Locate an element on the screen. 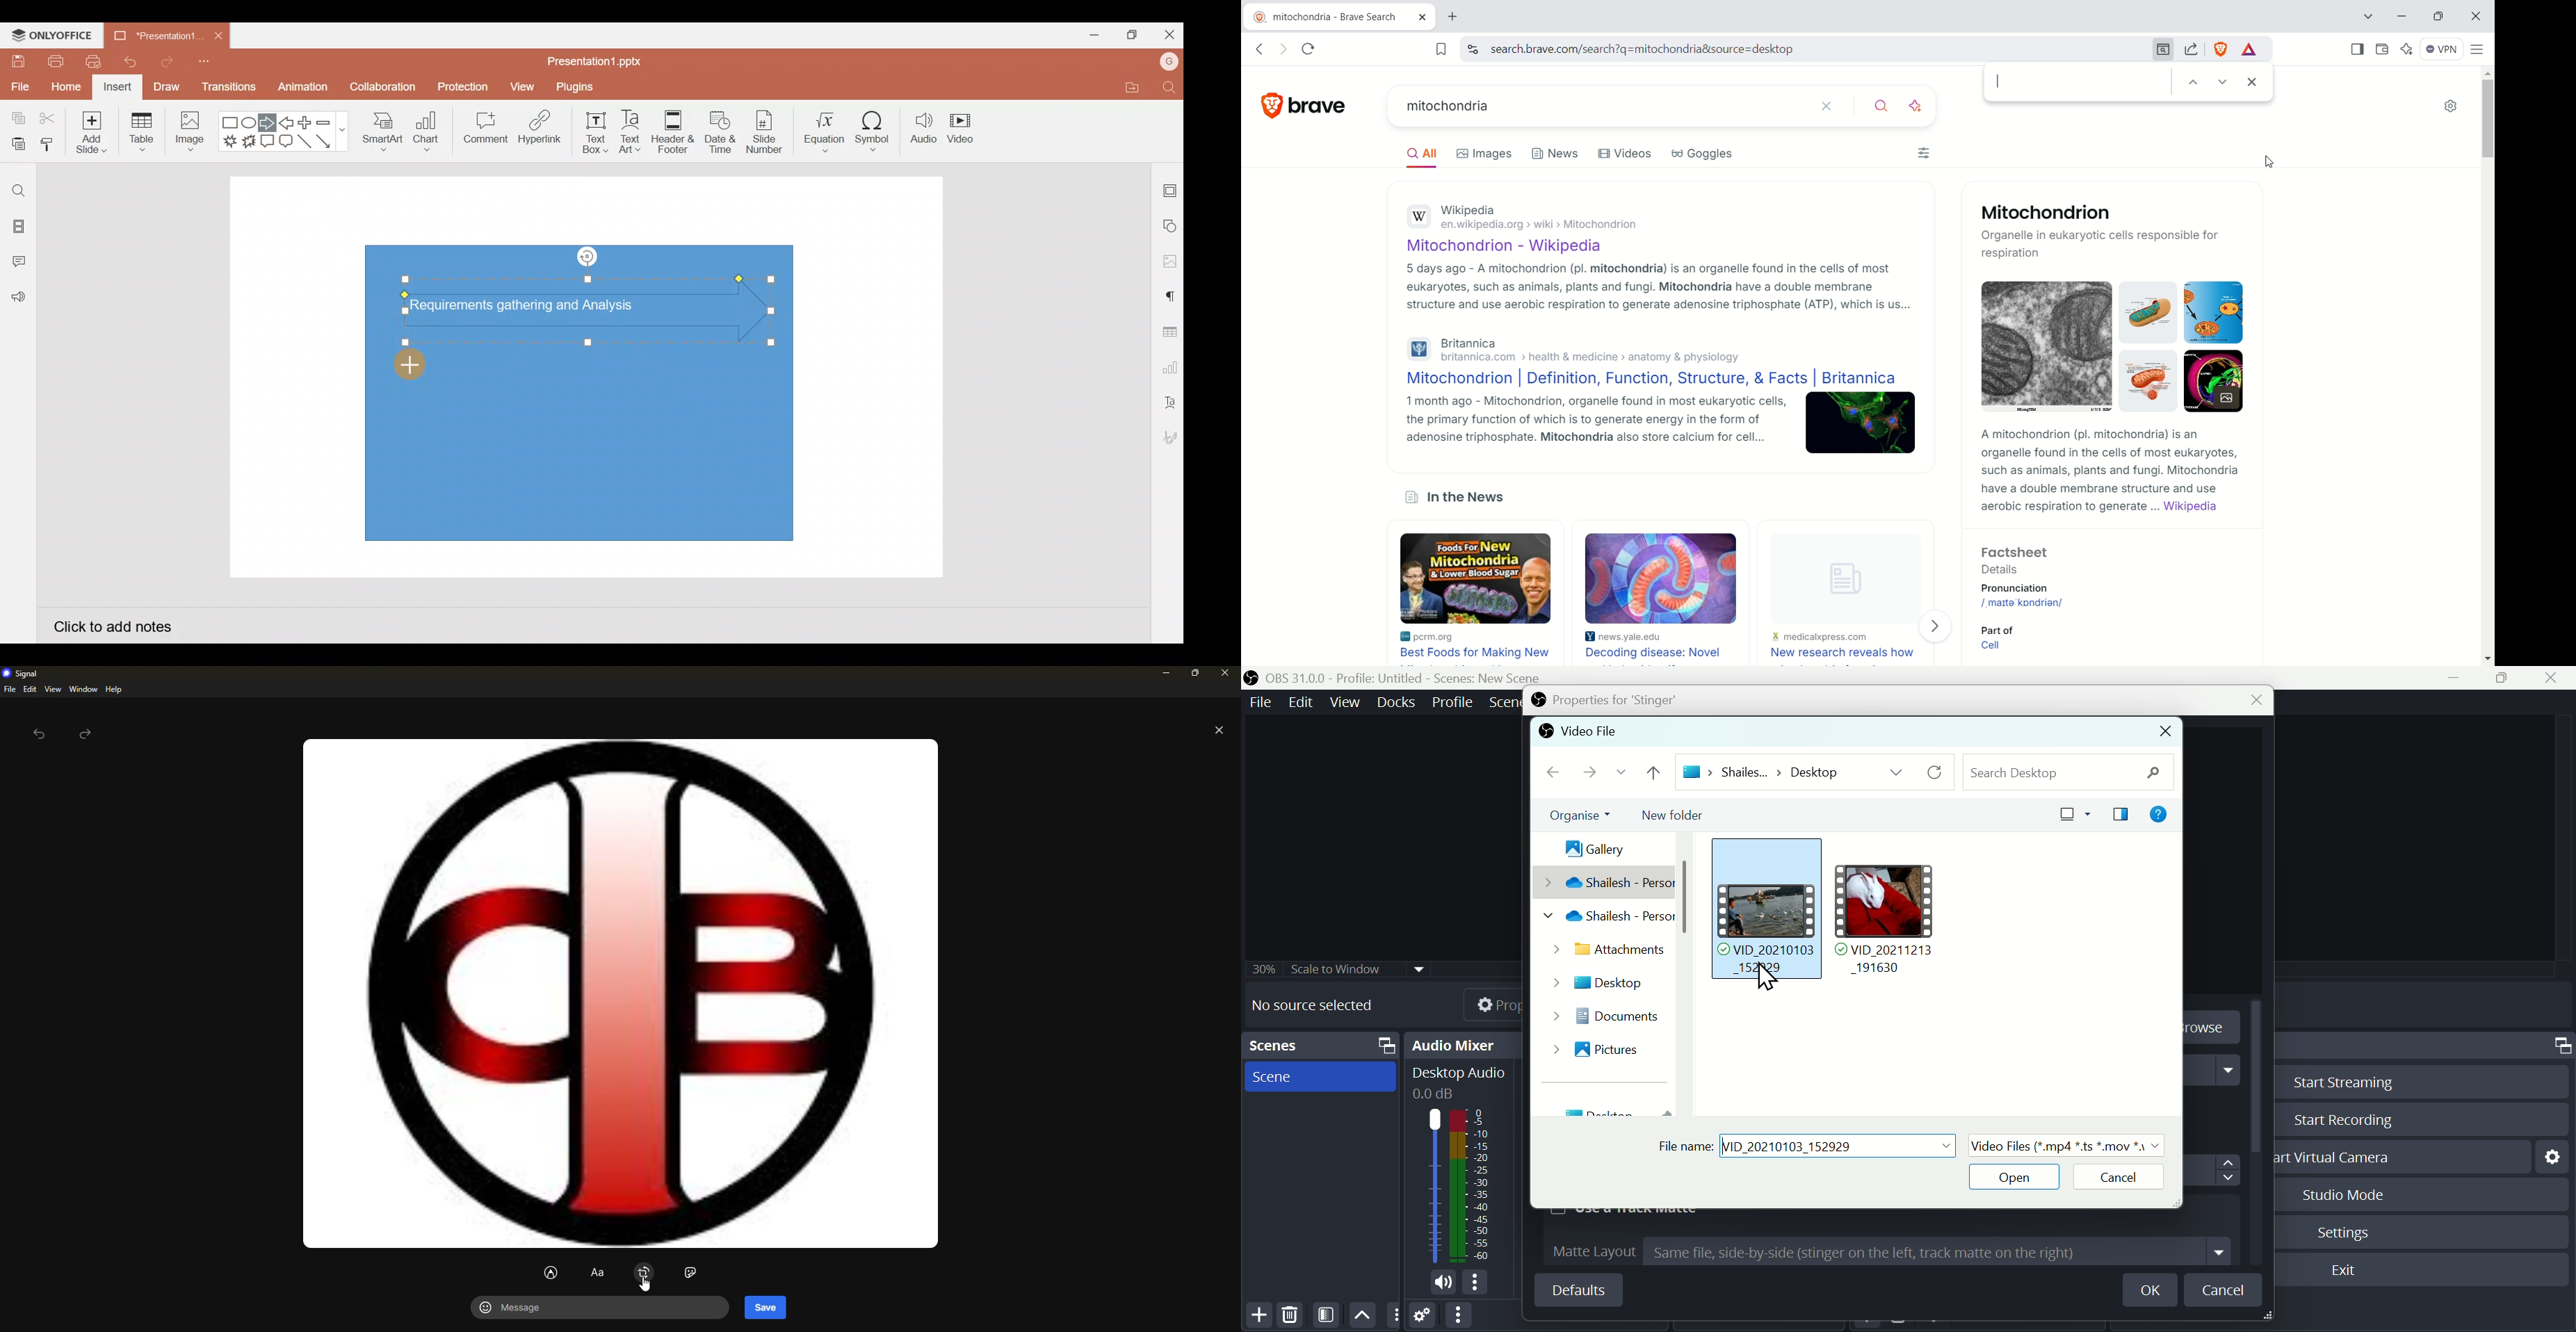 The image size is (2576, 1344). Presentation1.pptx is located at coordinates (599, 58).